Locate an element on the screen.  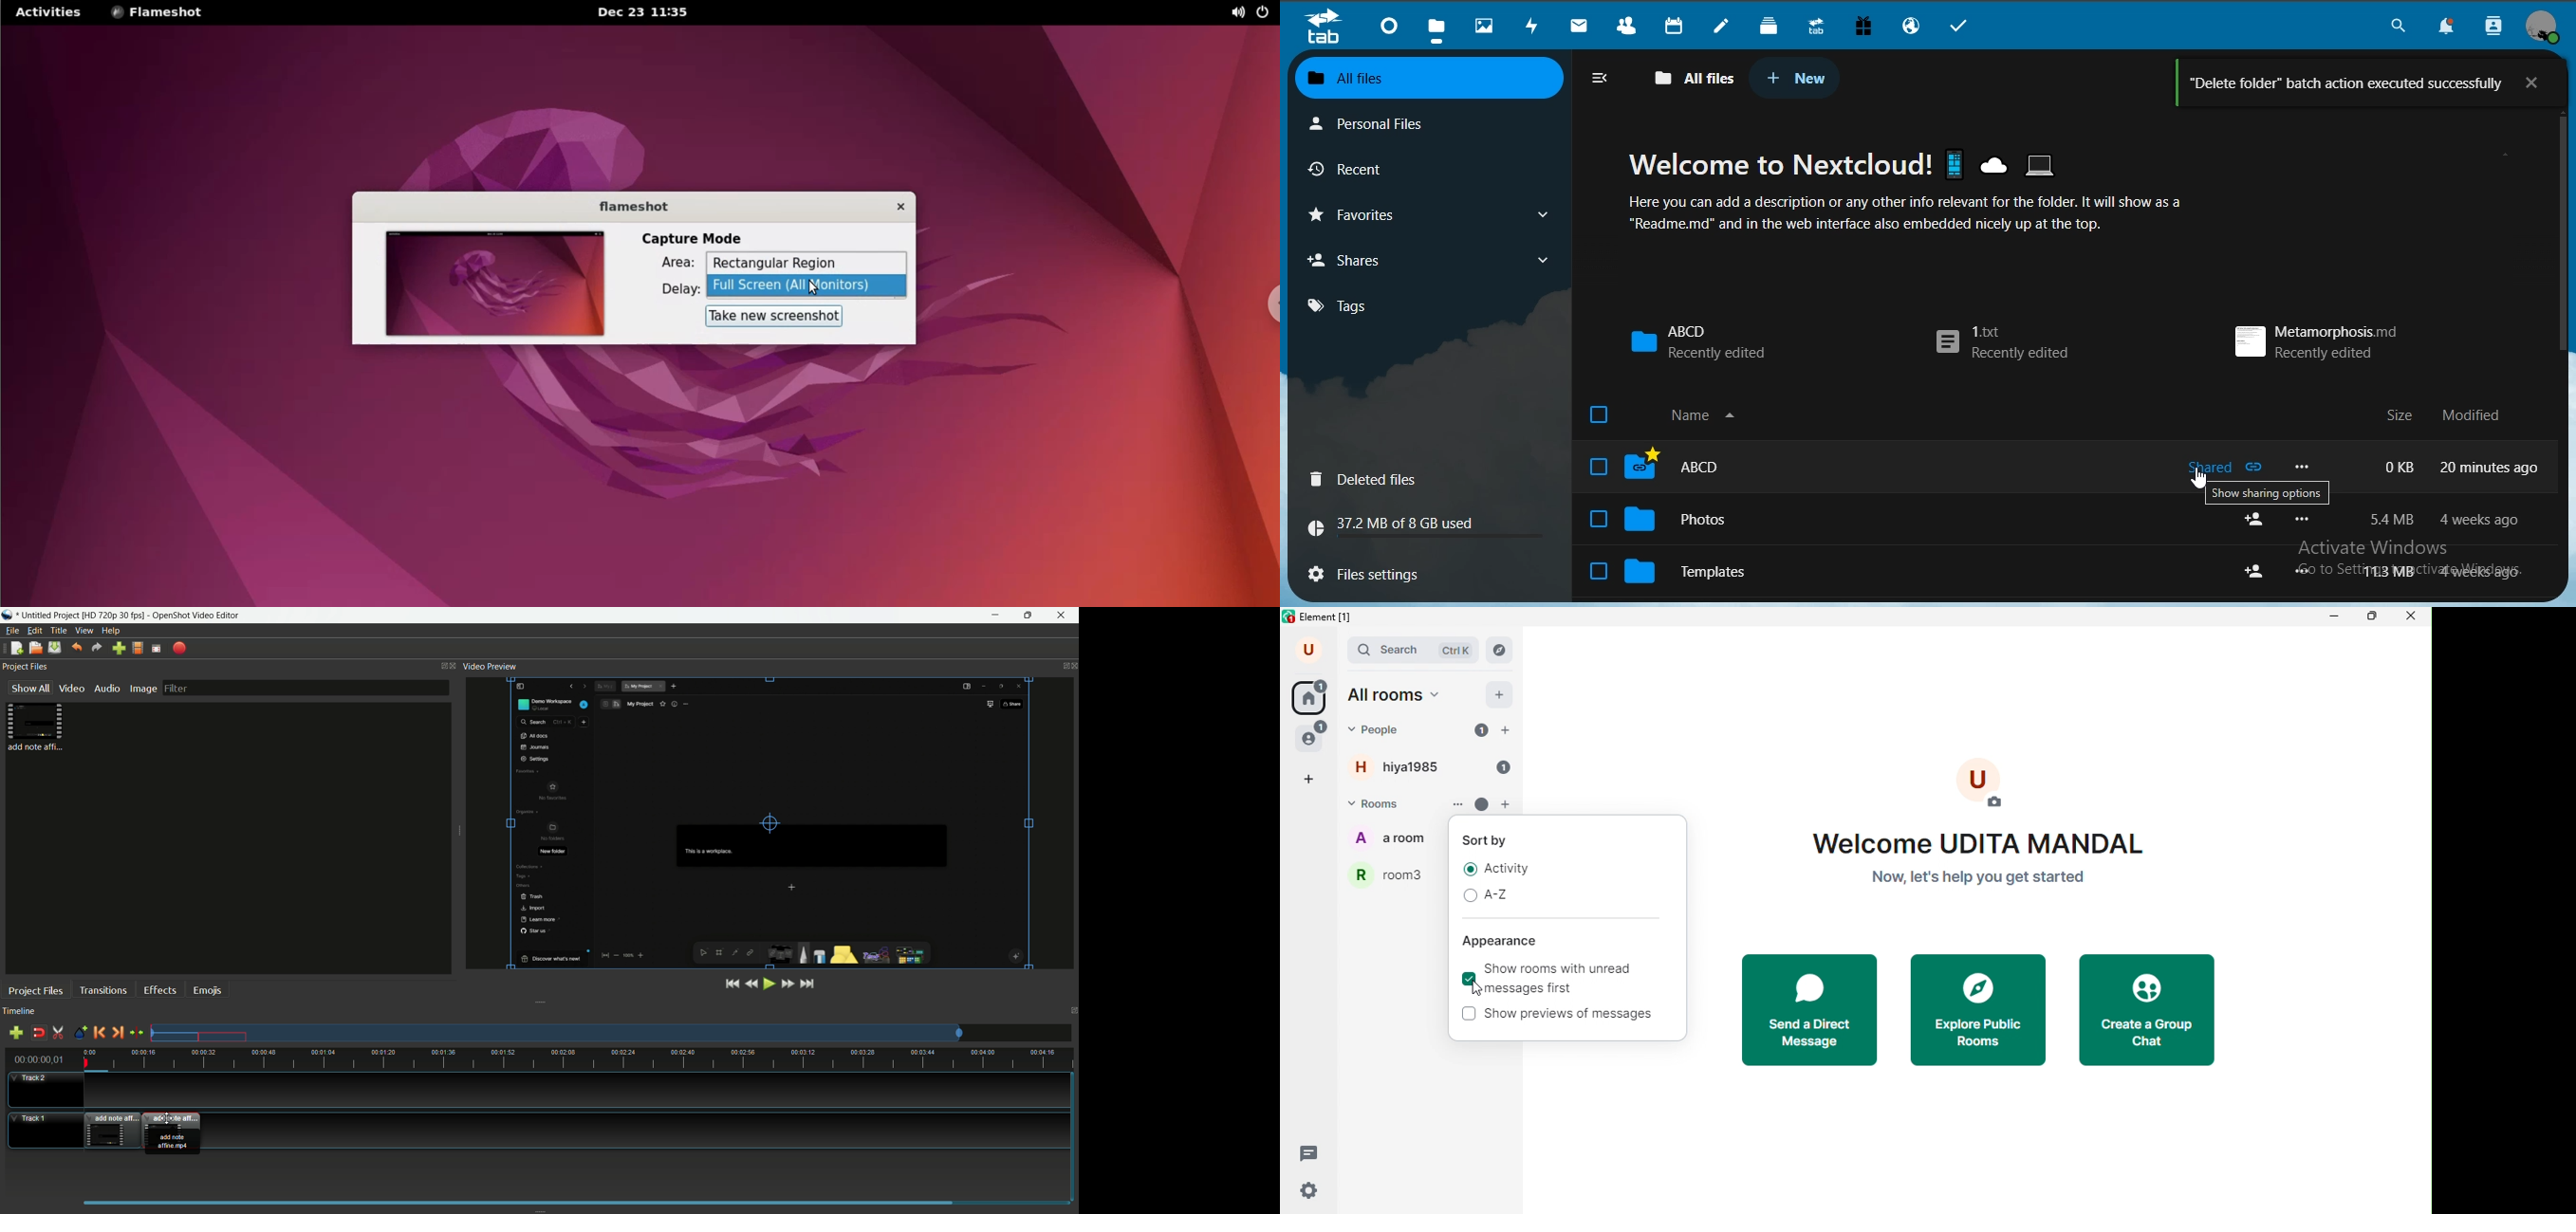
new is located at coordinates (1796, 77).